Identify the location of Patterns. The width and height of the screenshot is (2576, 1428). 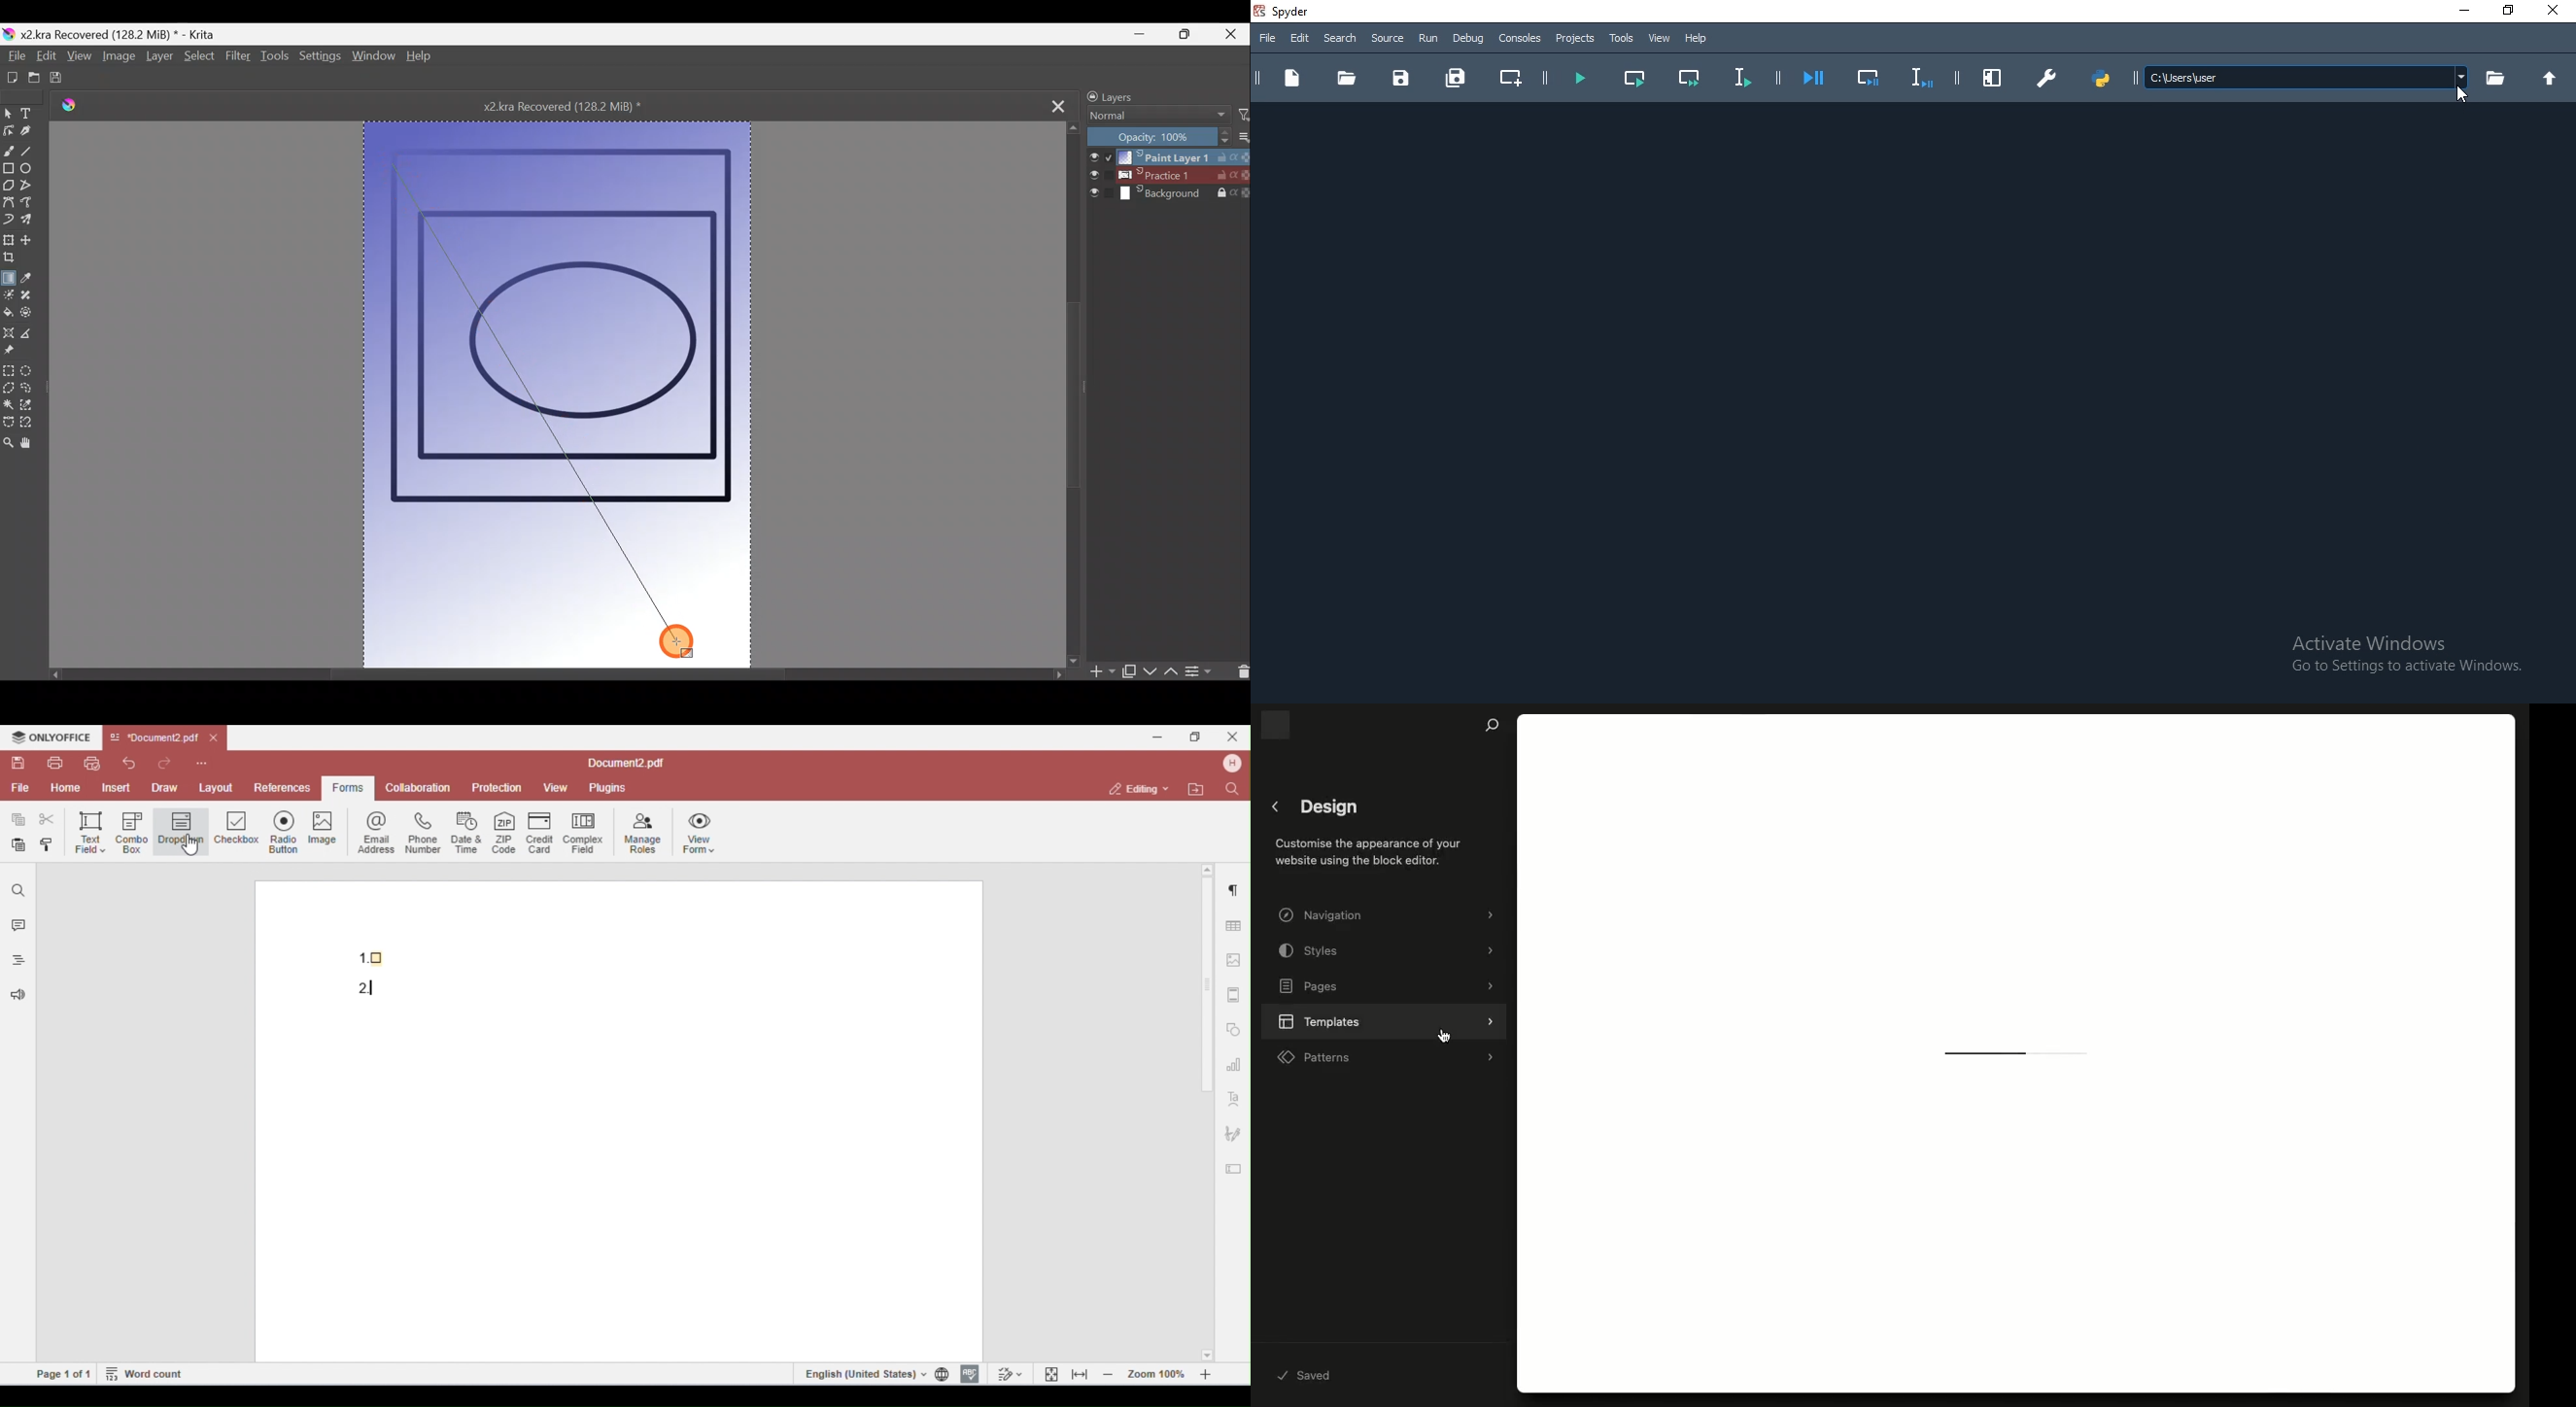
(1386, 1057).